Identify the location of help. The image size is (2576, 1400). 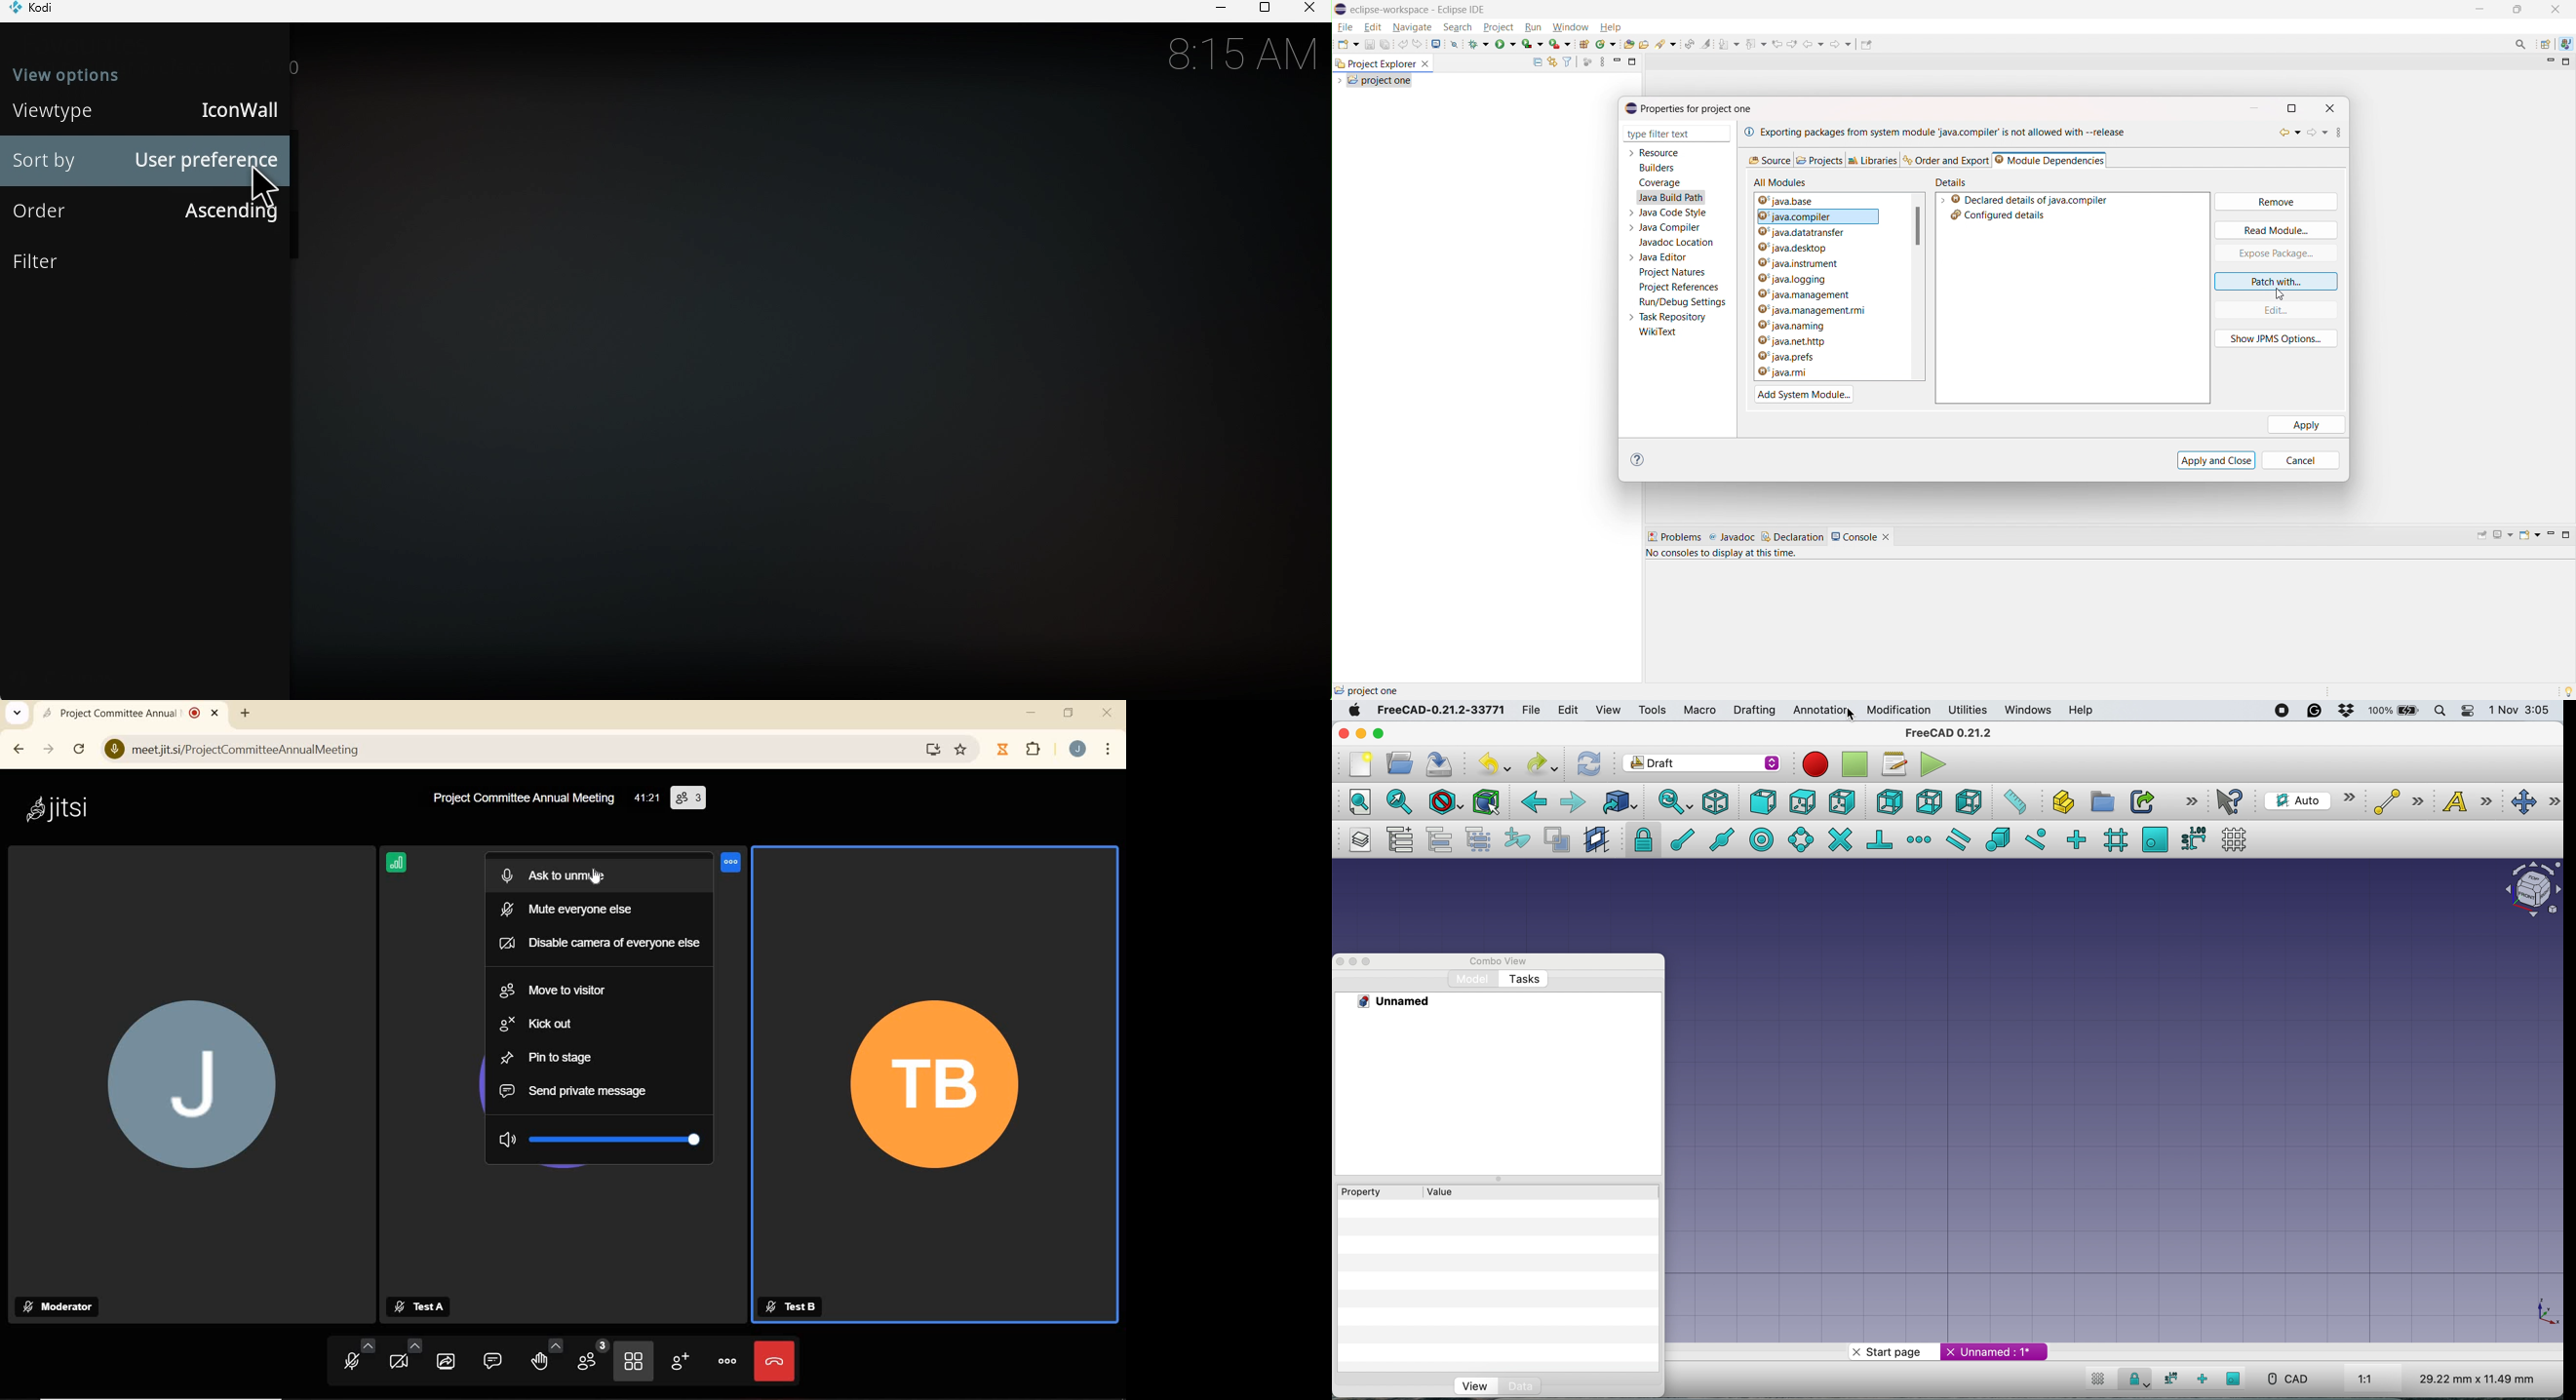
(2079, 712).